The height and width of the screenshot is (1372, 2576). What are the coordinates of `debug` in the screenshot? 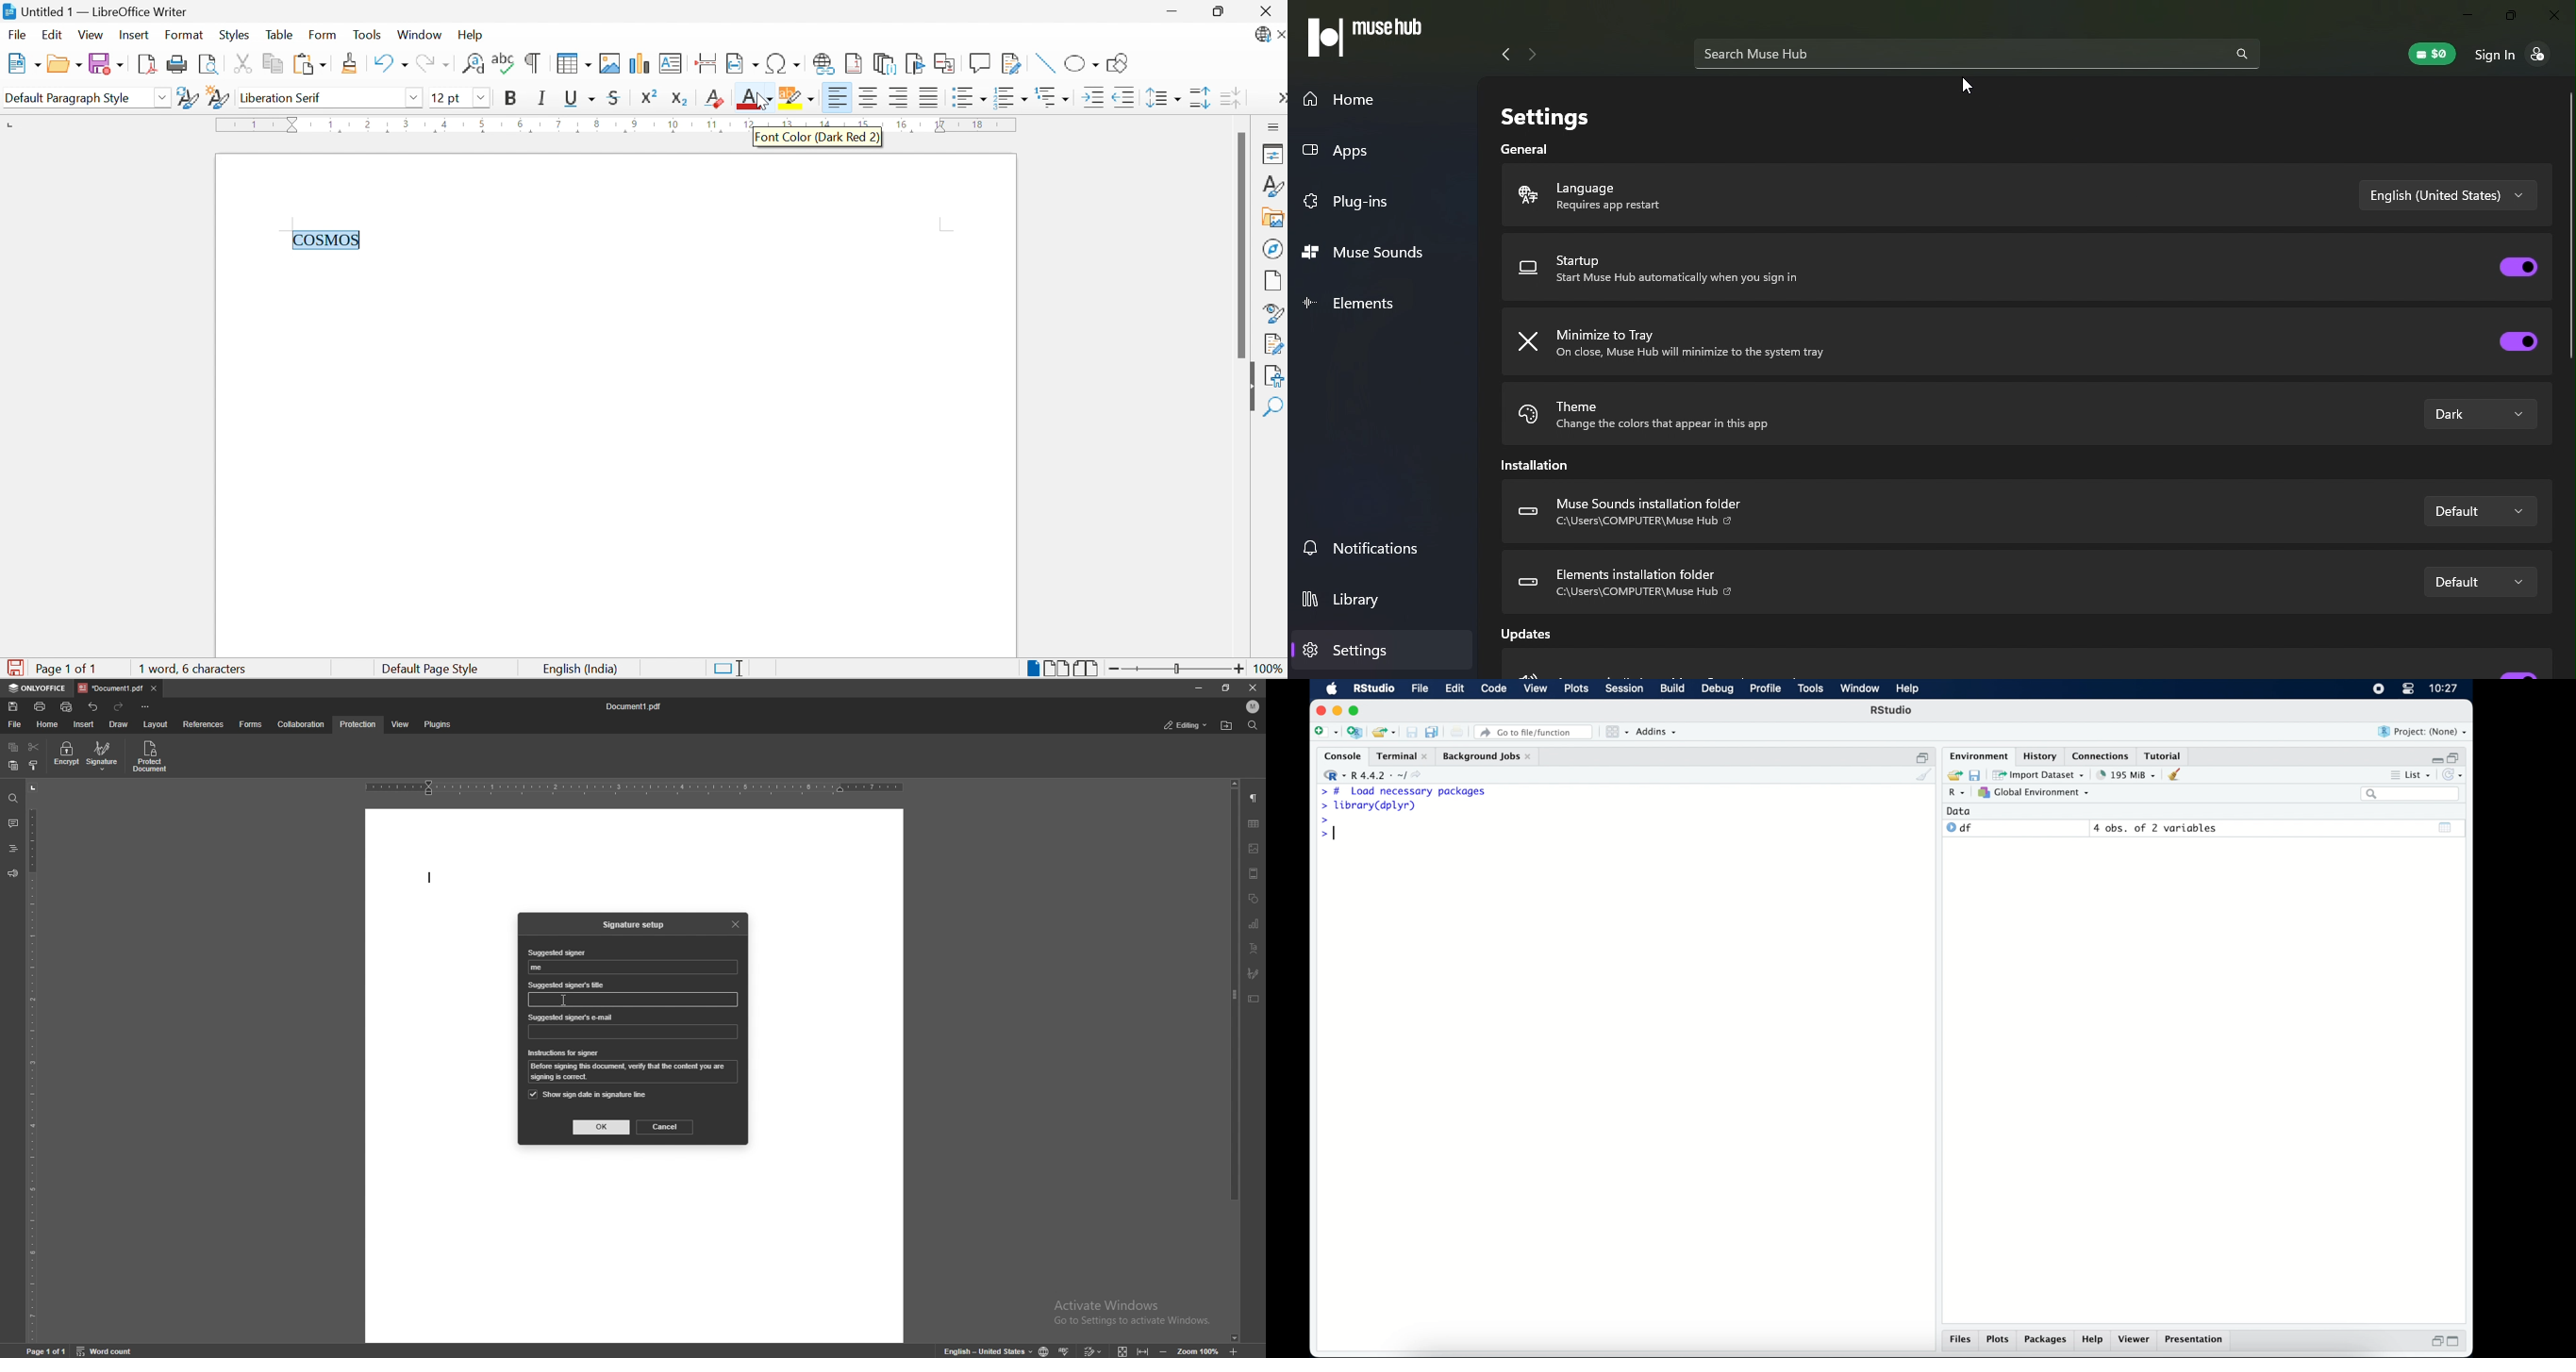 It's located at (1718, 690).